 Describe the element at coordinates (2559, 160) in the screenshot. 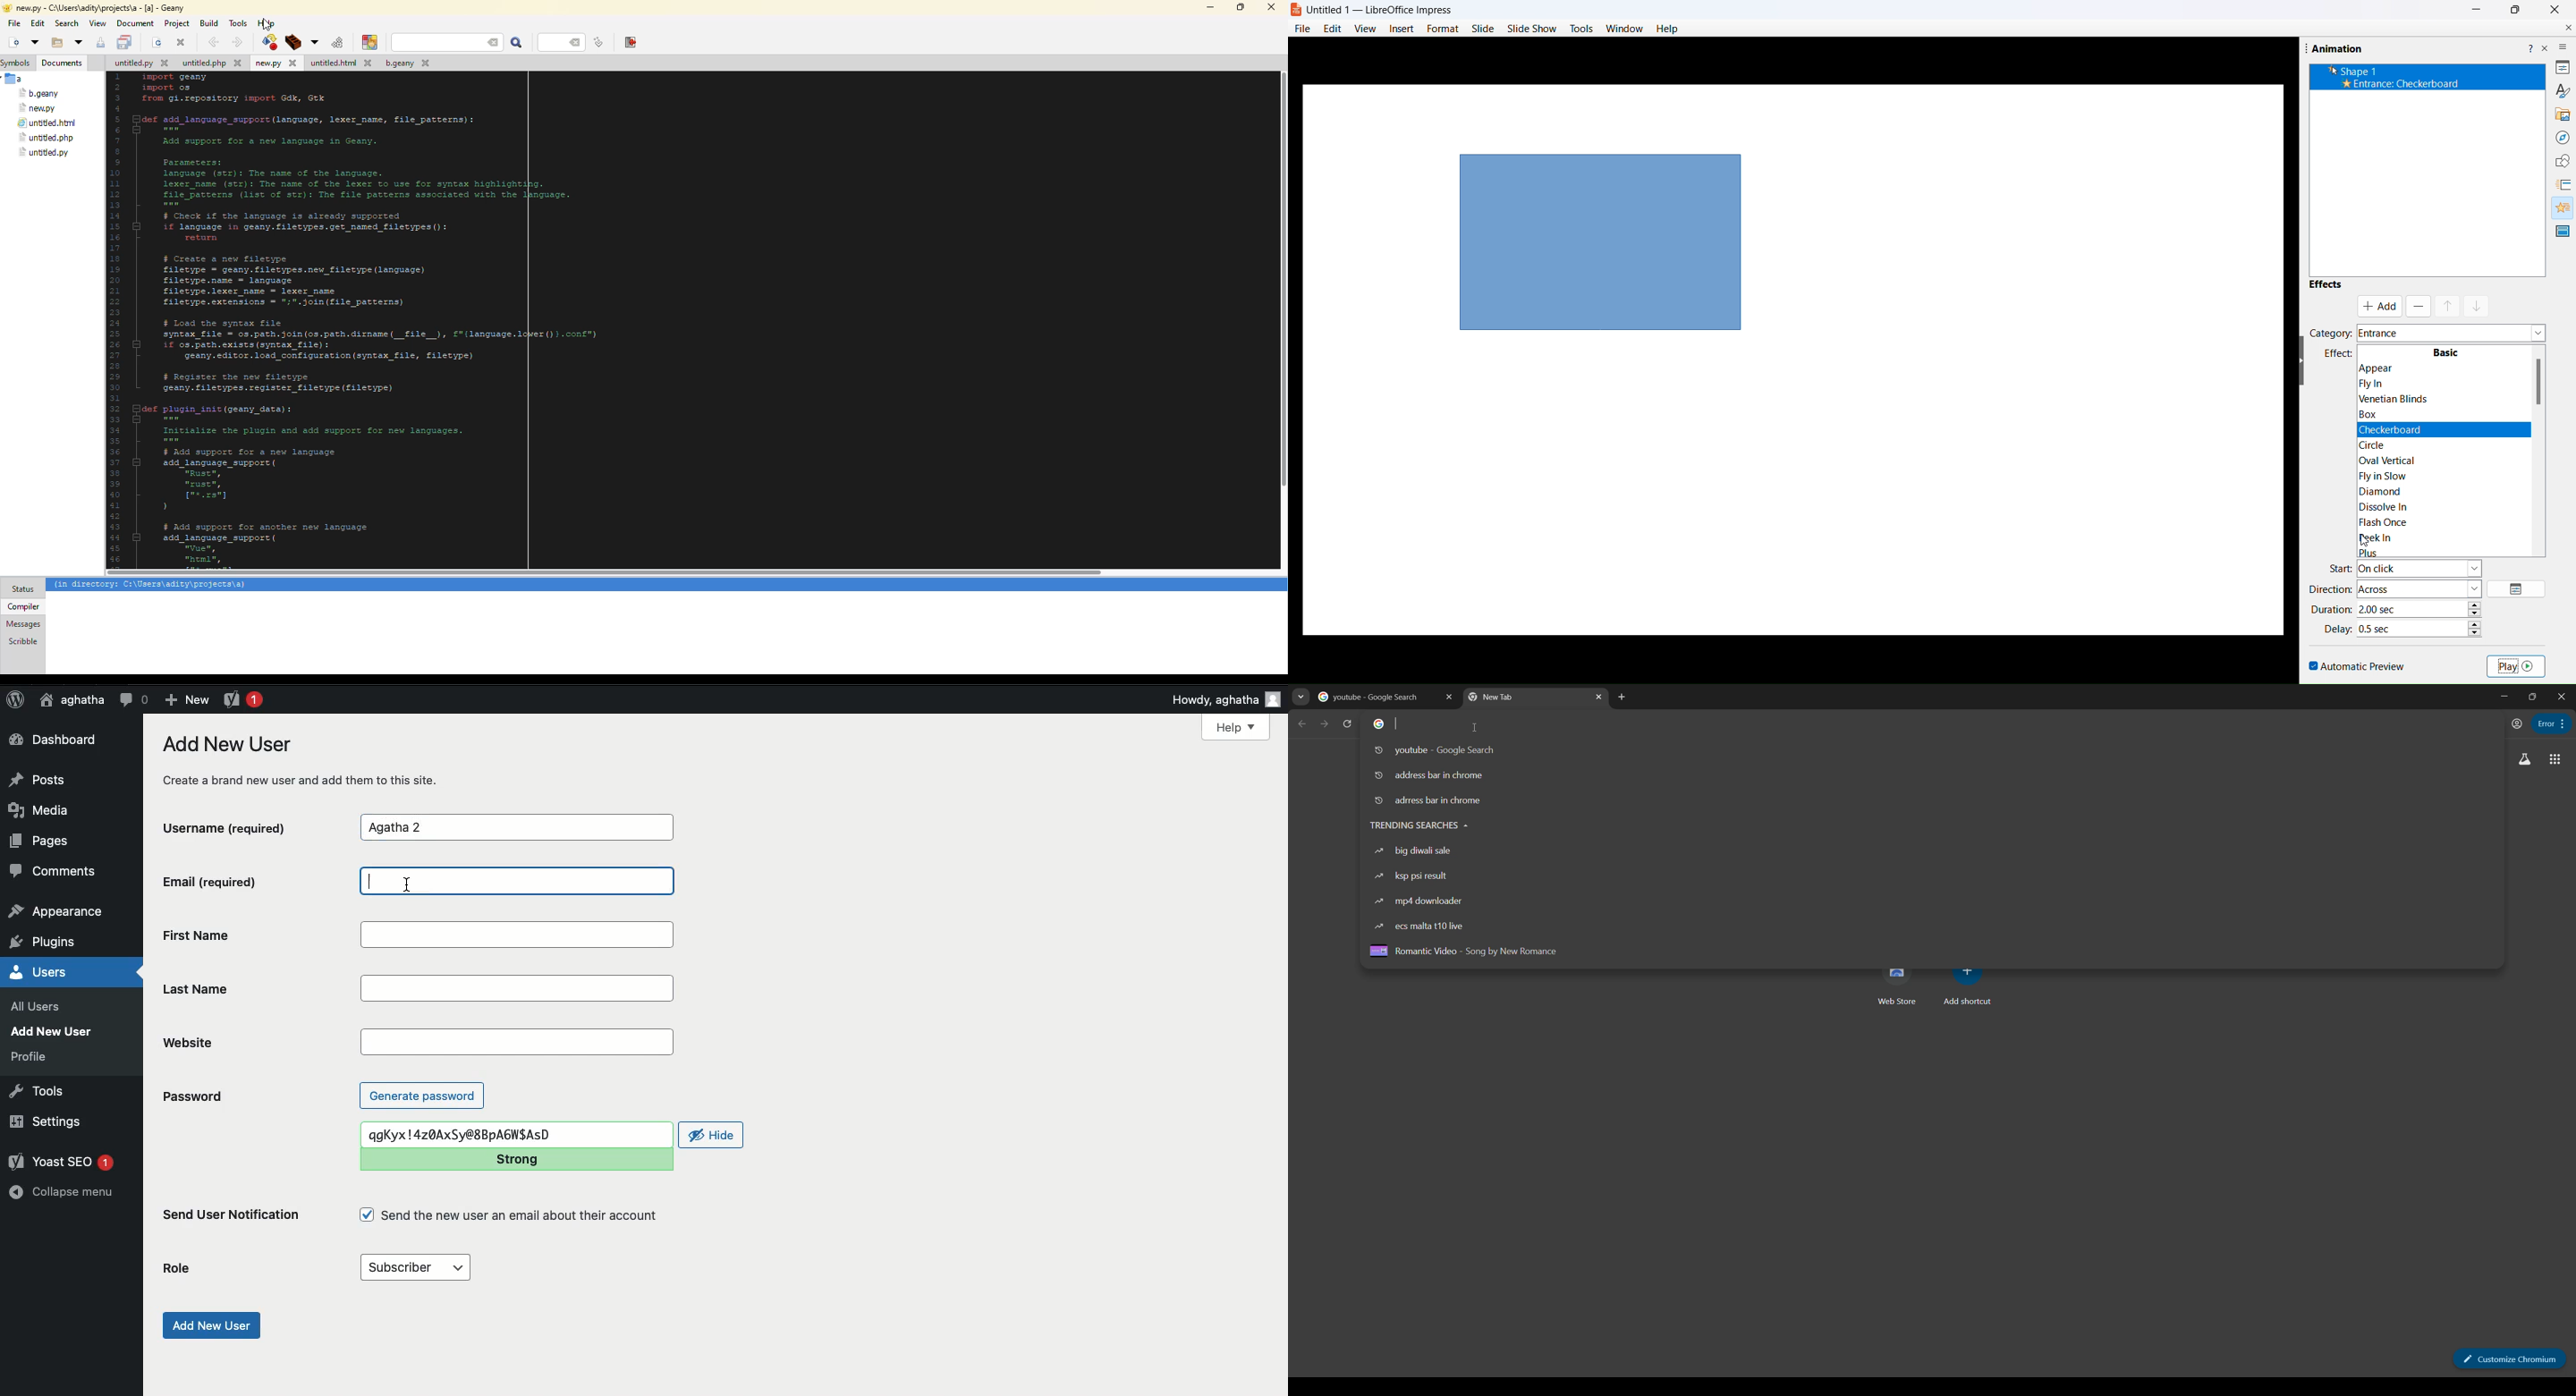

I see `shapes` at that location.